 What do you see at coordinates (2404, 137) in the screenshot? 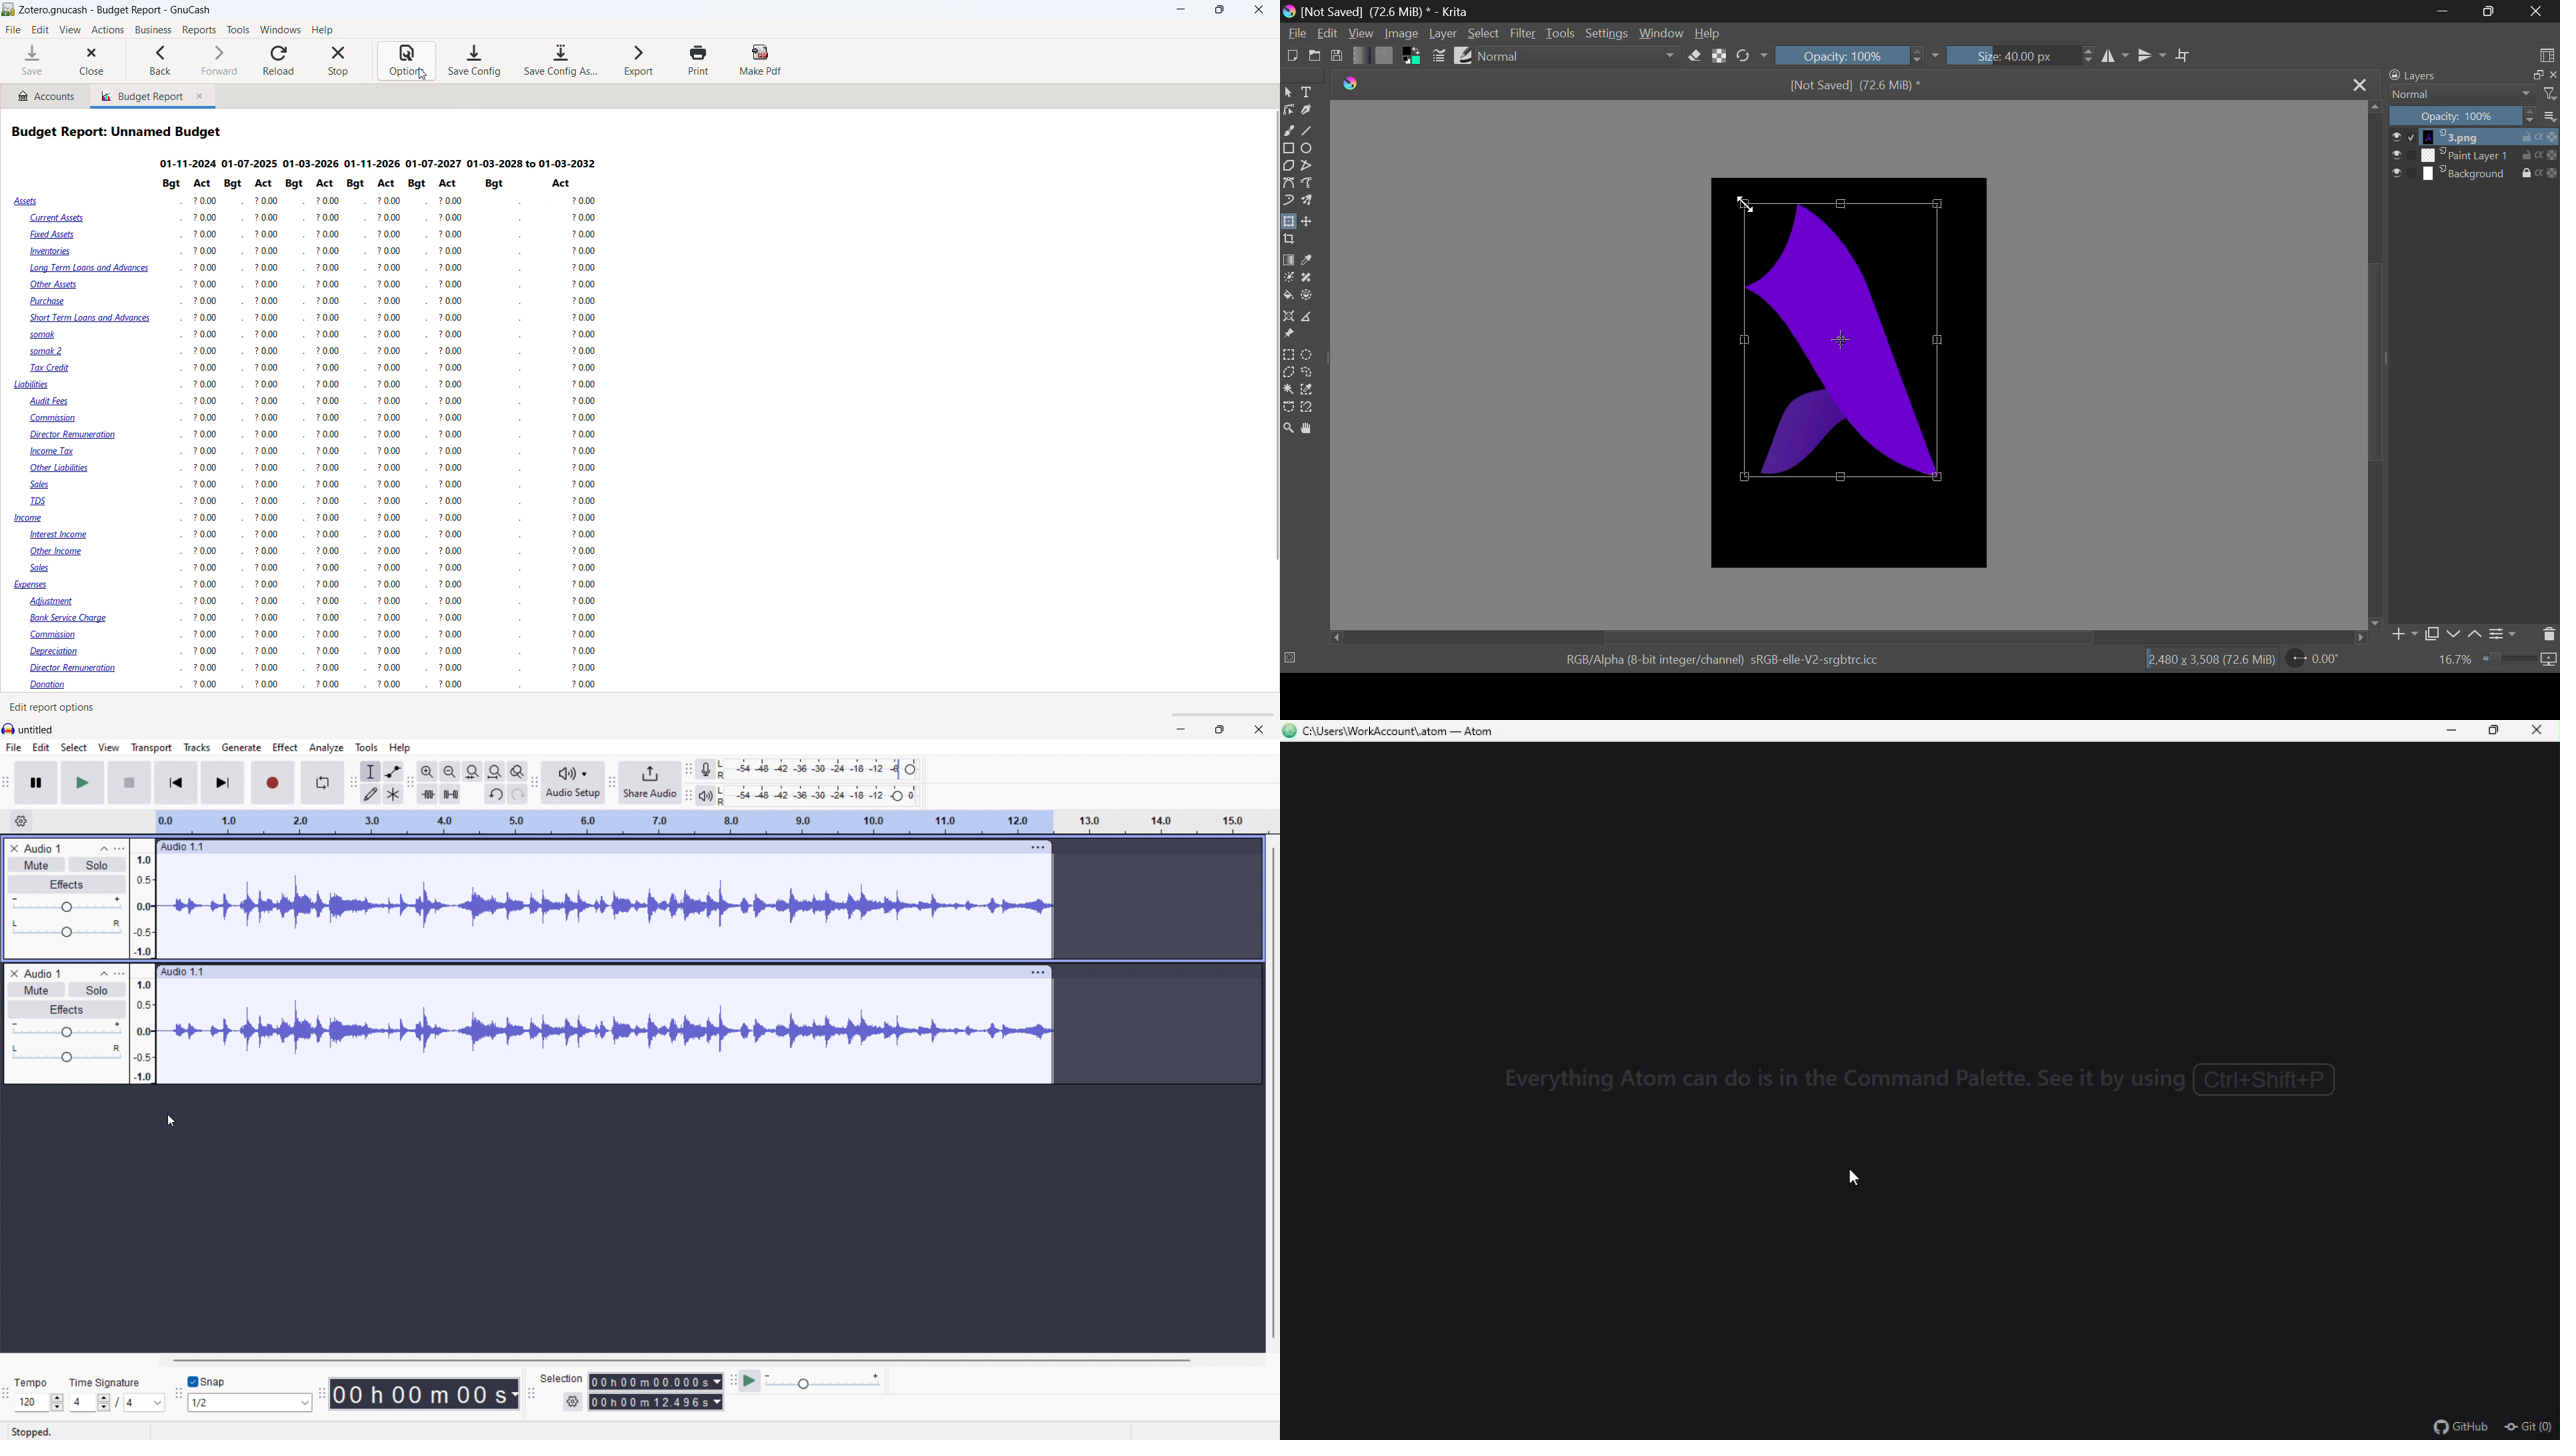
I see `checkbox` at bounding box center [2404, 137].